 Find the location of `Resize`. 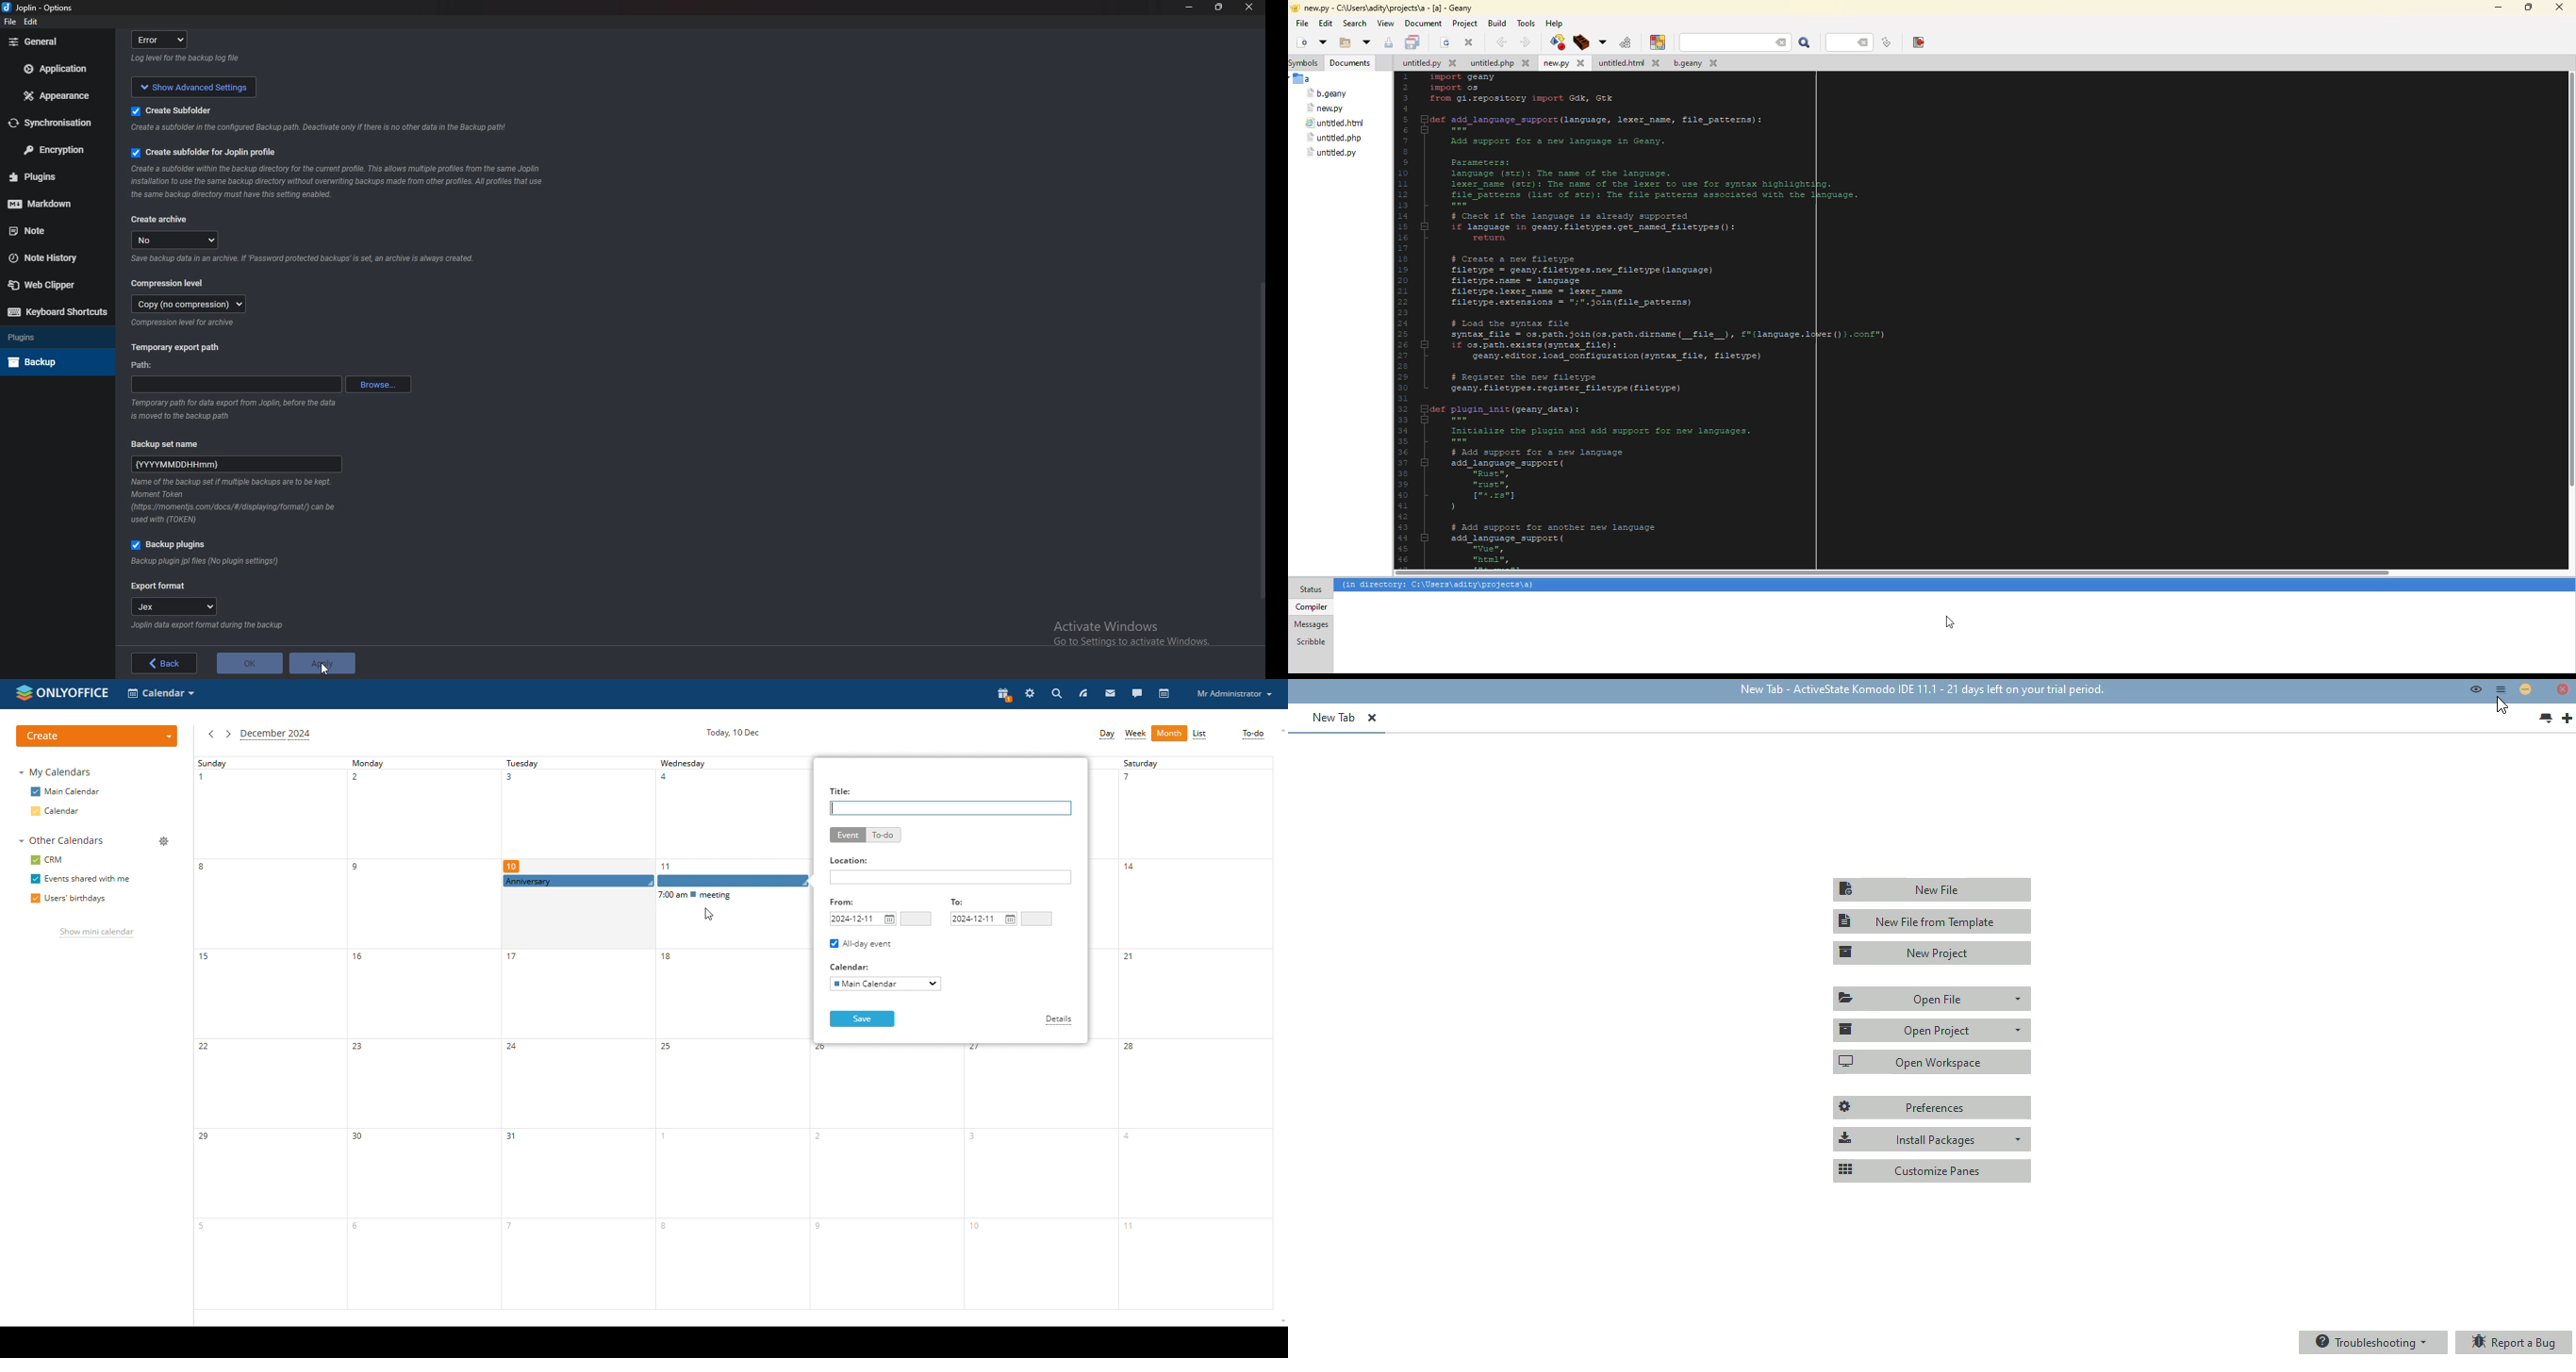

Resize is located at coordinates (1220, 7).